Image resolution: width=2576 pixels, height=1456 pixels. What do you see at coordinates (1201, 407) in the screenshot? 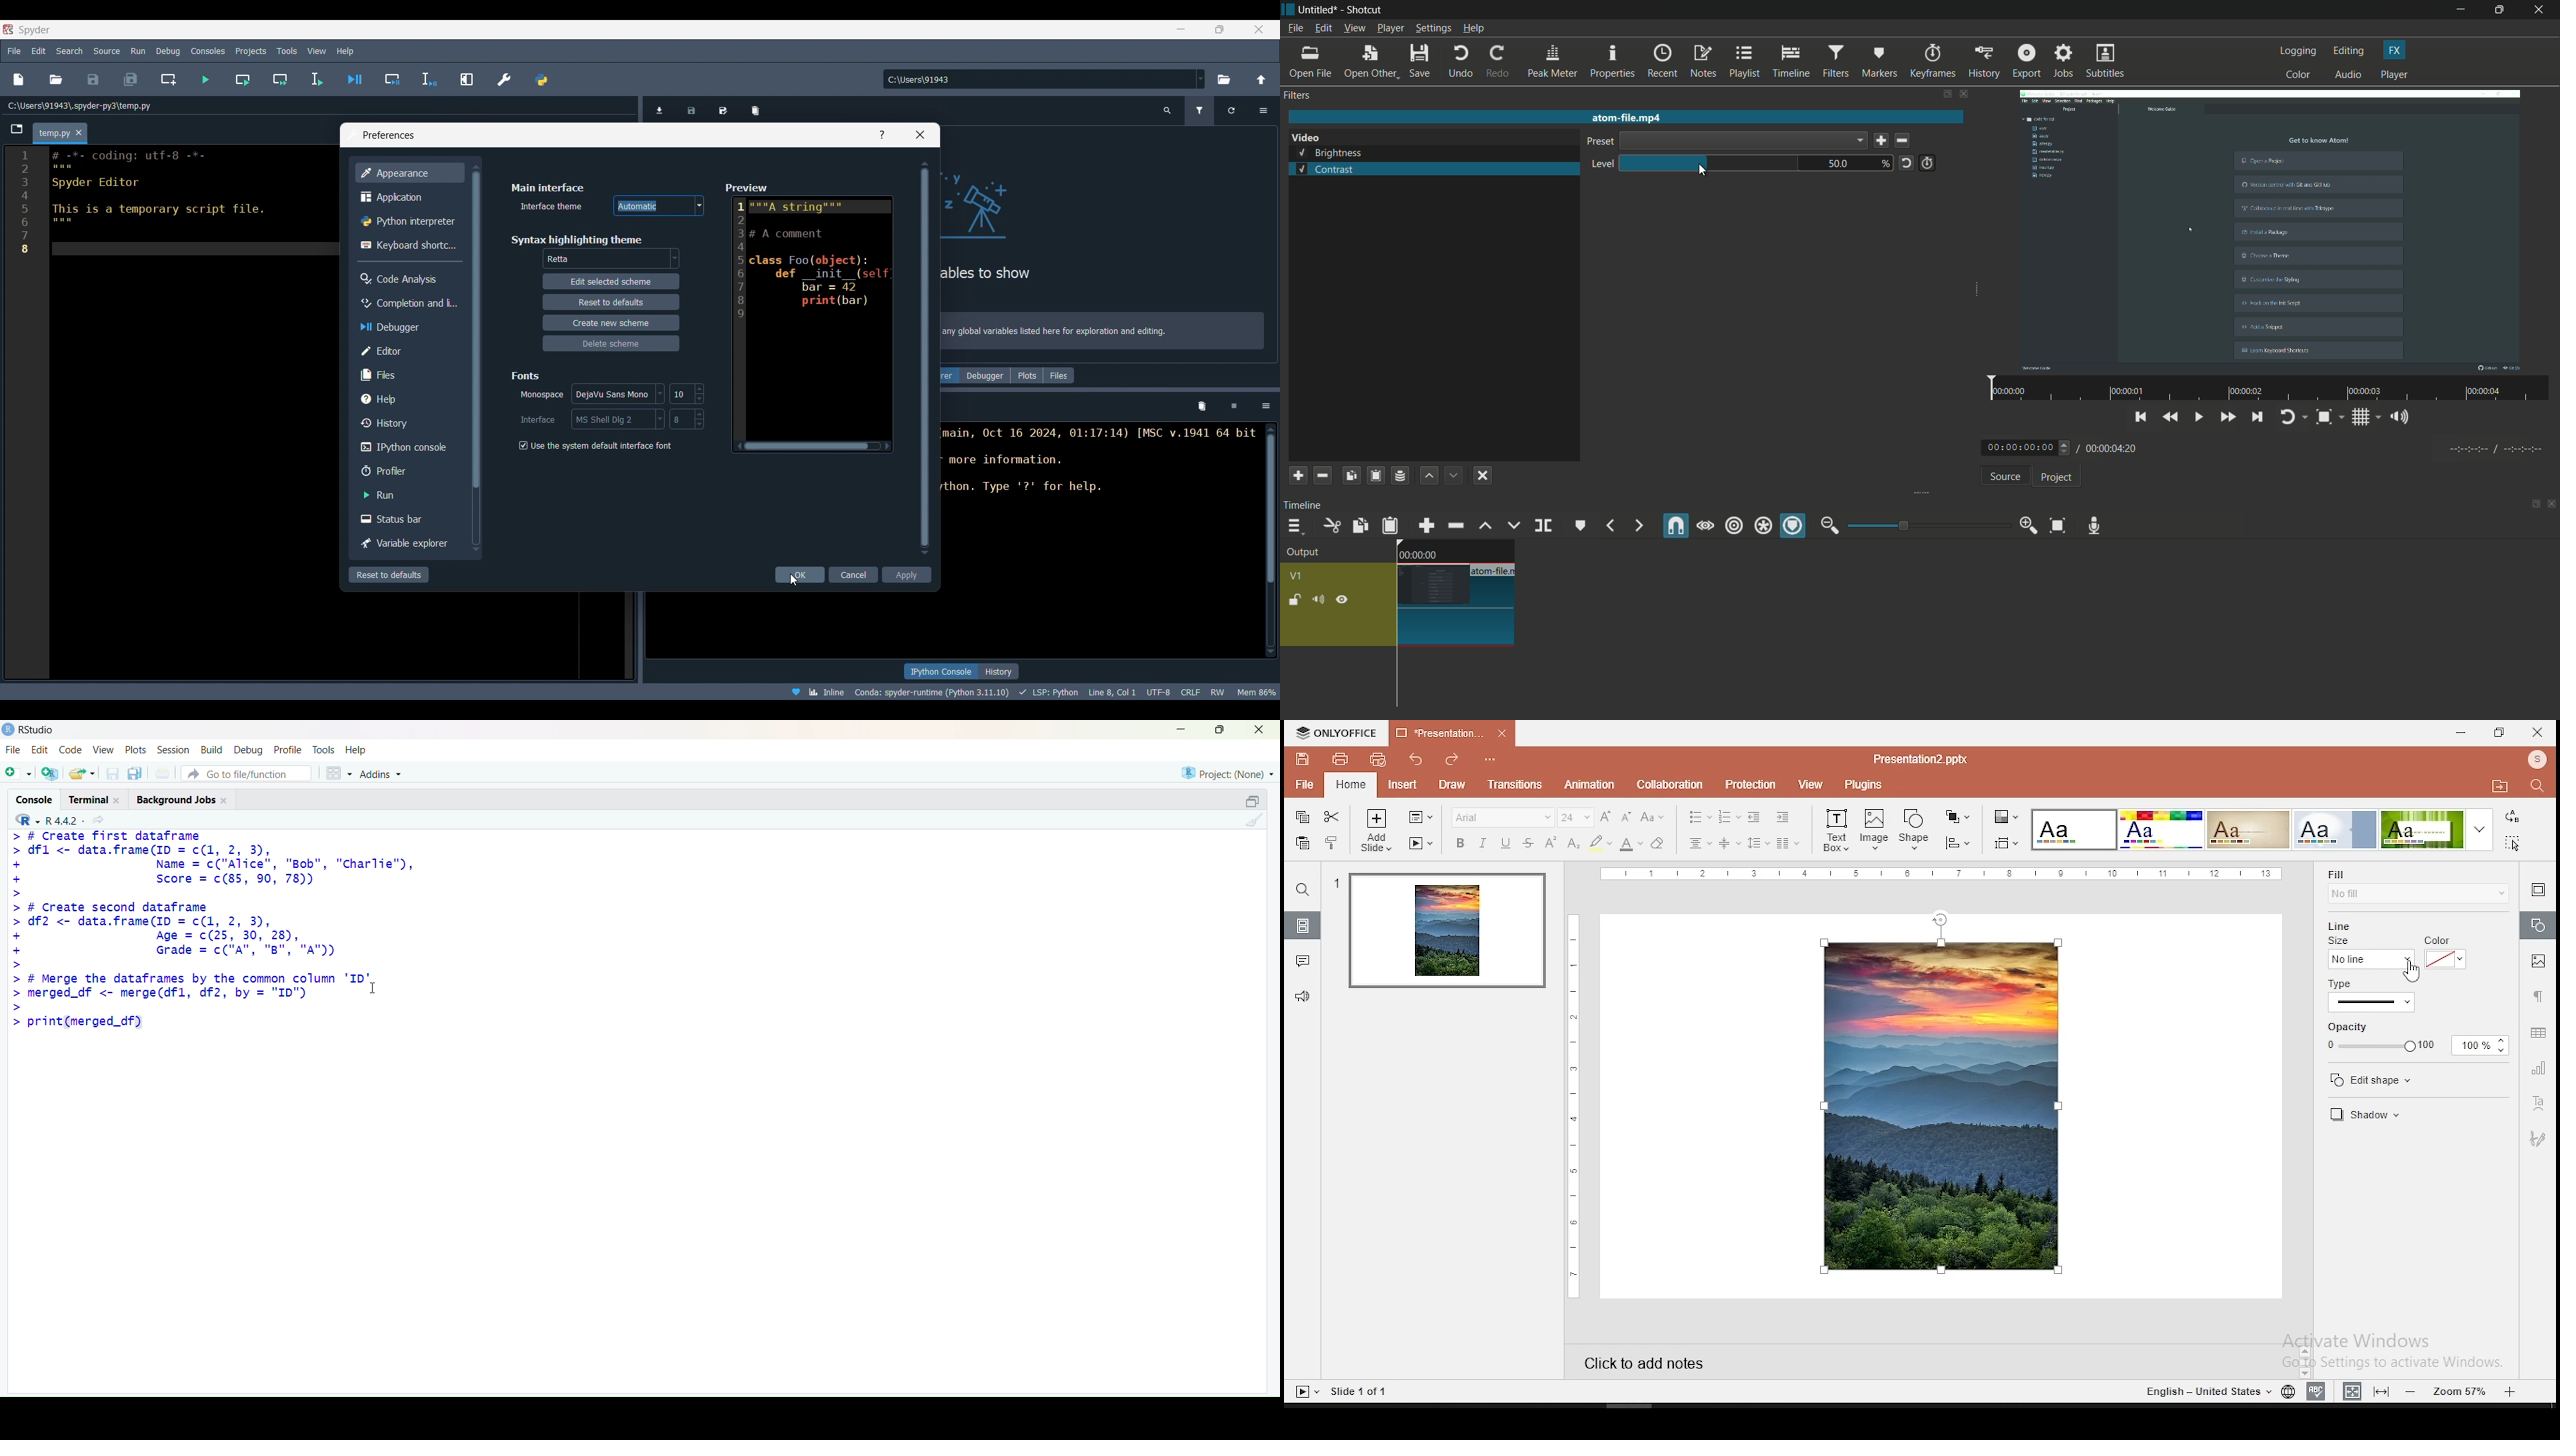
I see `Remove all variables from namespace` at bounding box center [1201, 407].